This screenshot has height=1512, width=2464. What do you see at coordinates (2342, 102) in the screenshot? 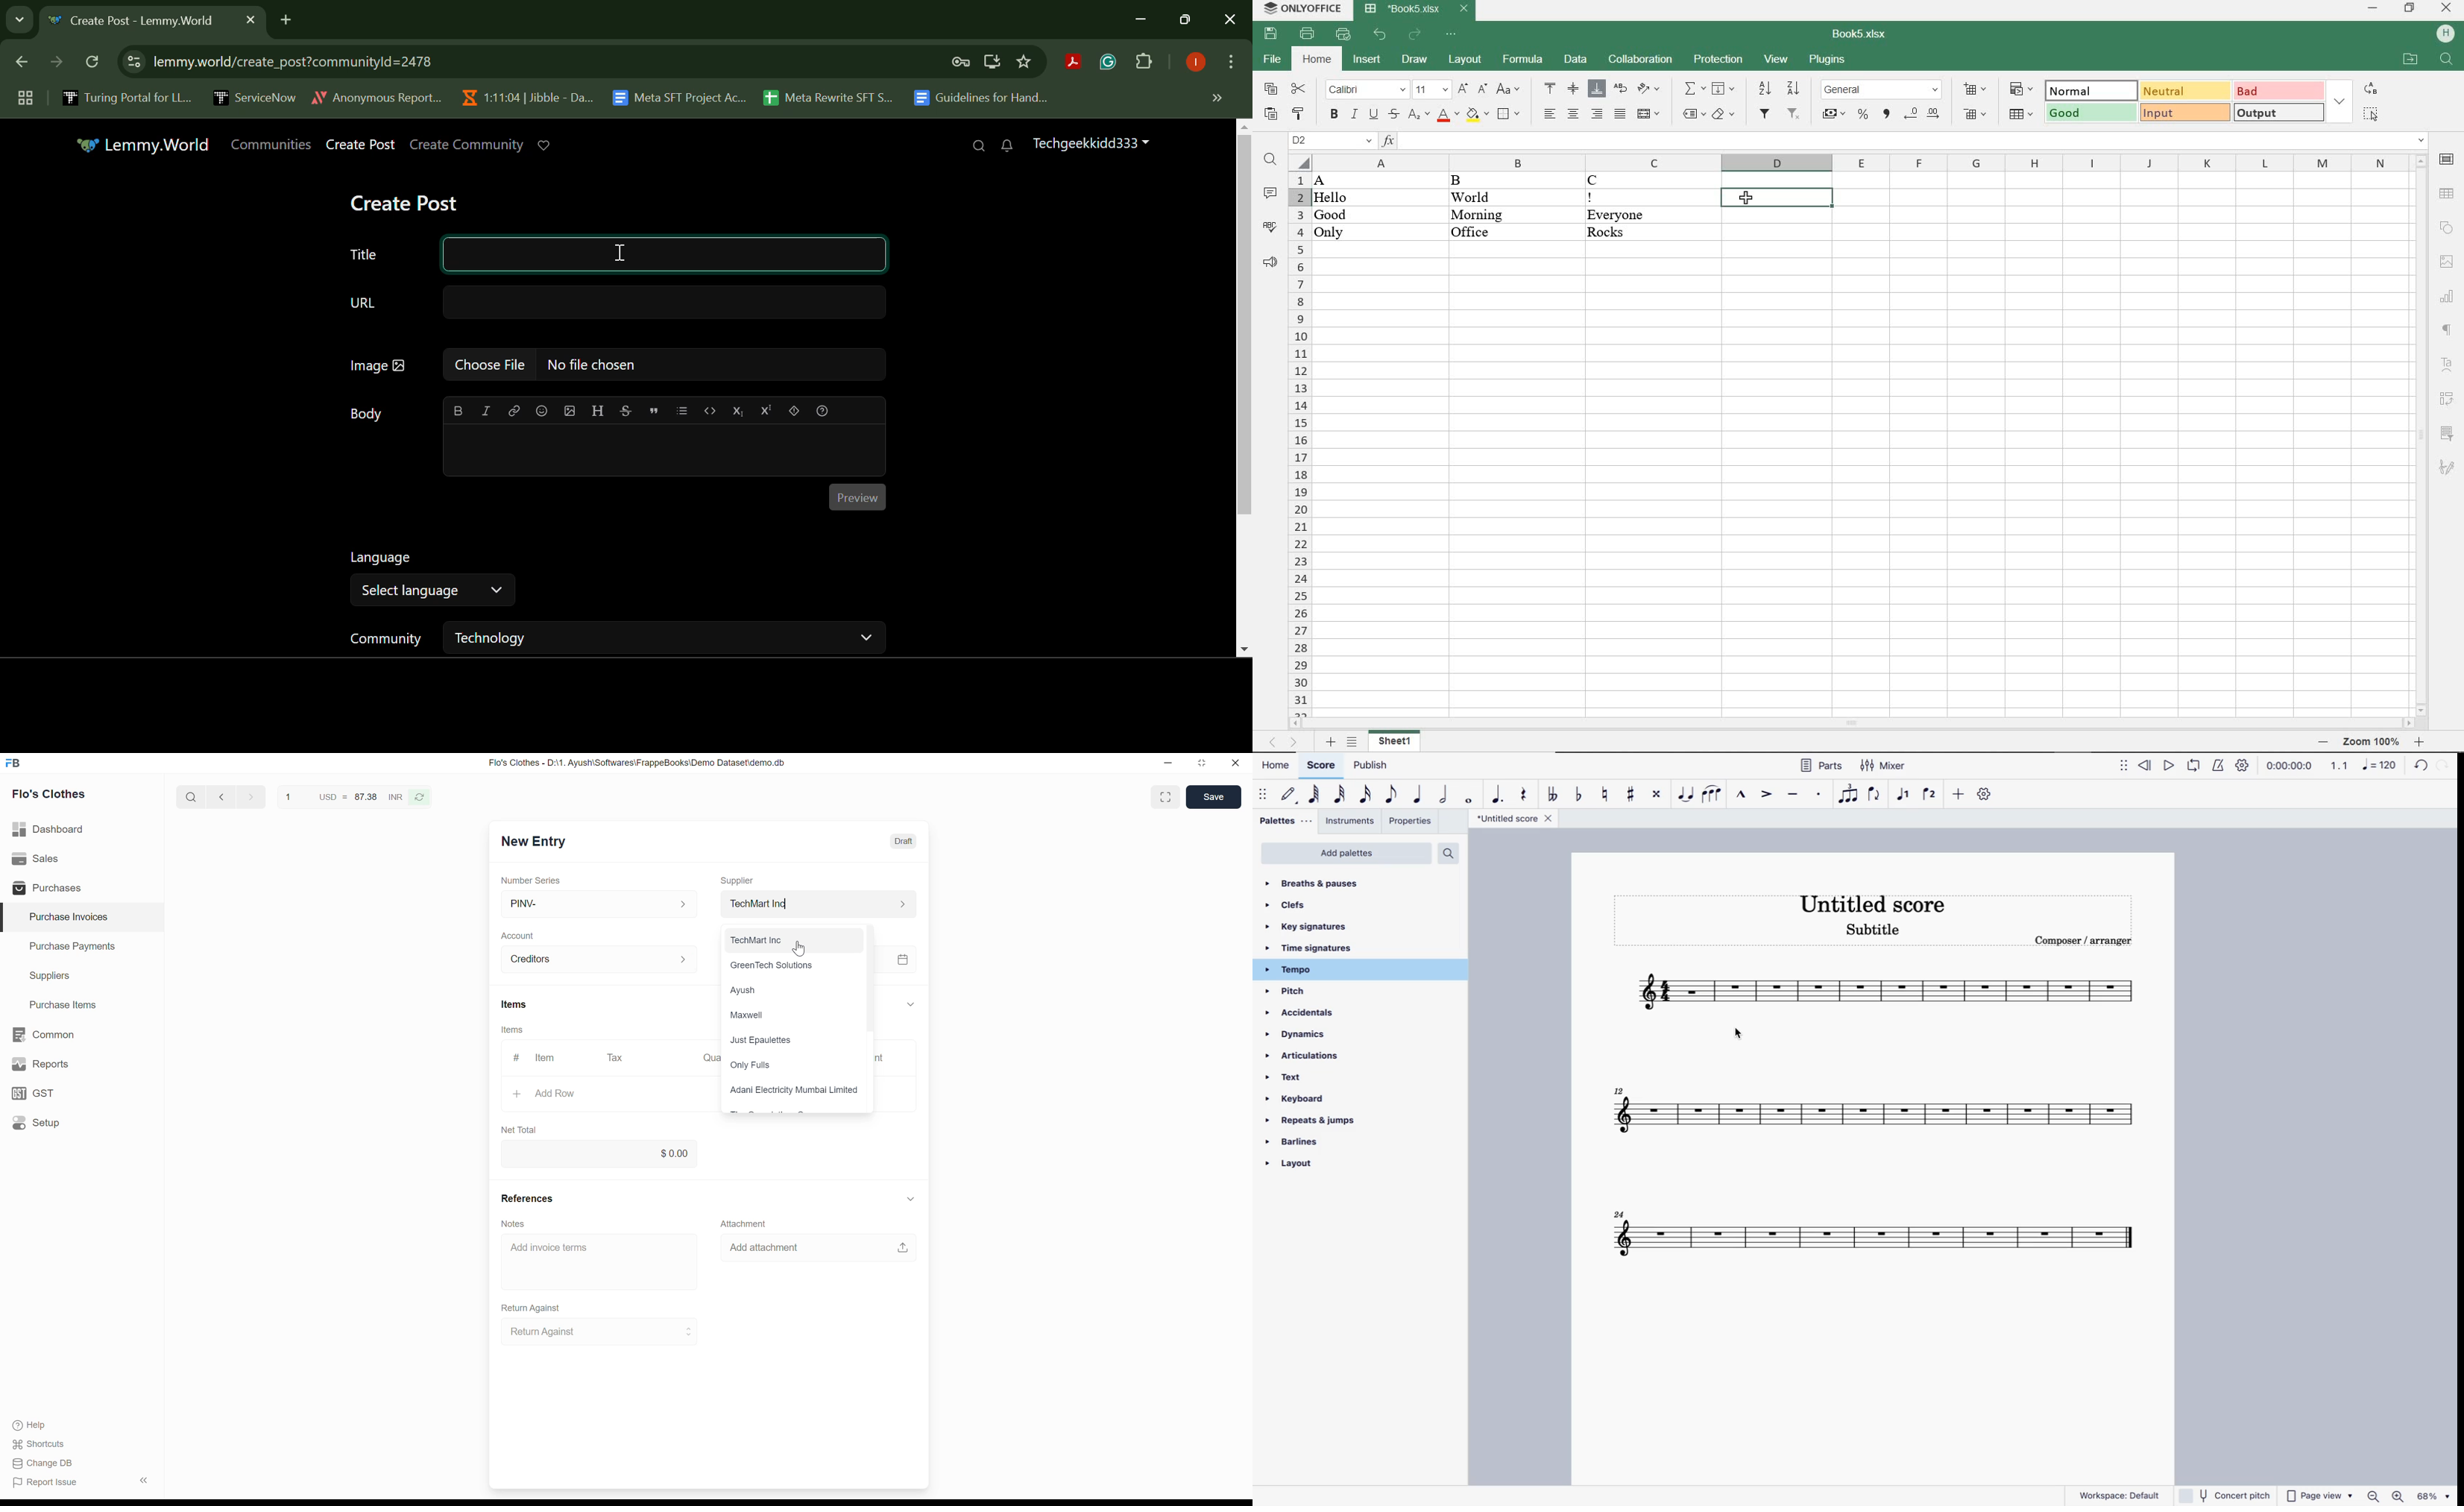
I see `EXPAND` at bounding box center [2342, 102].